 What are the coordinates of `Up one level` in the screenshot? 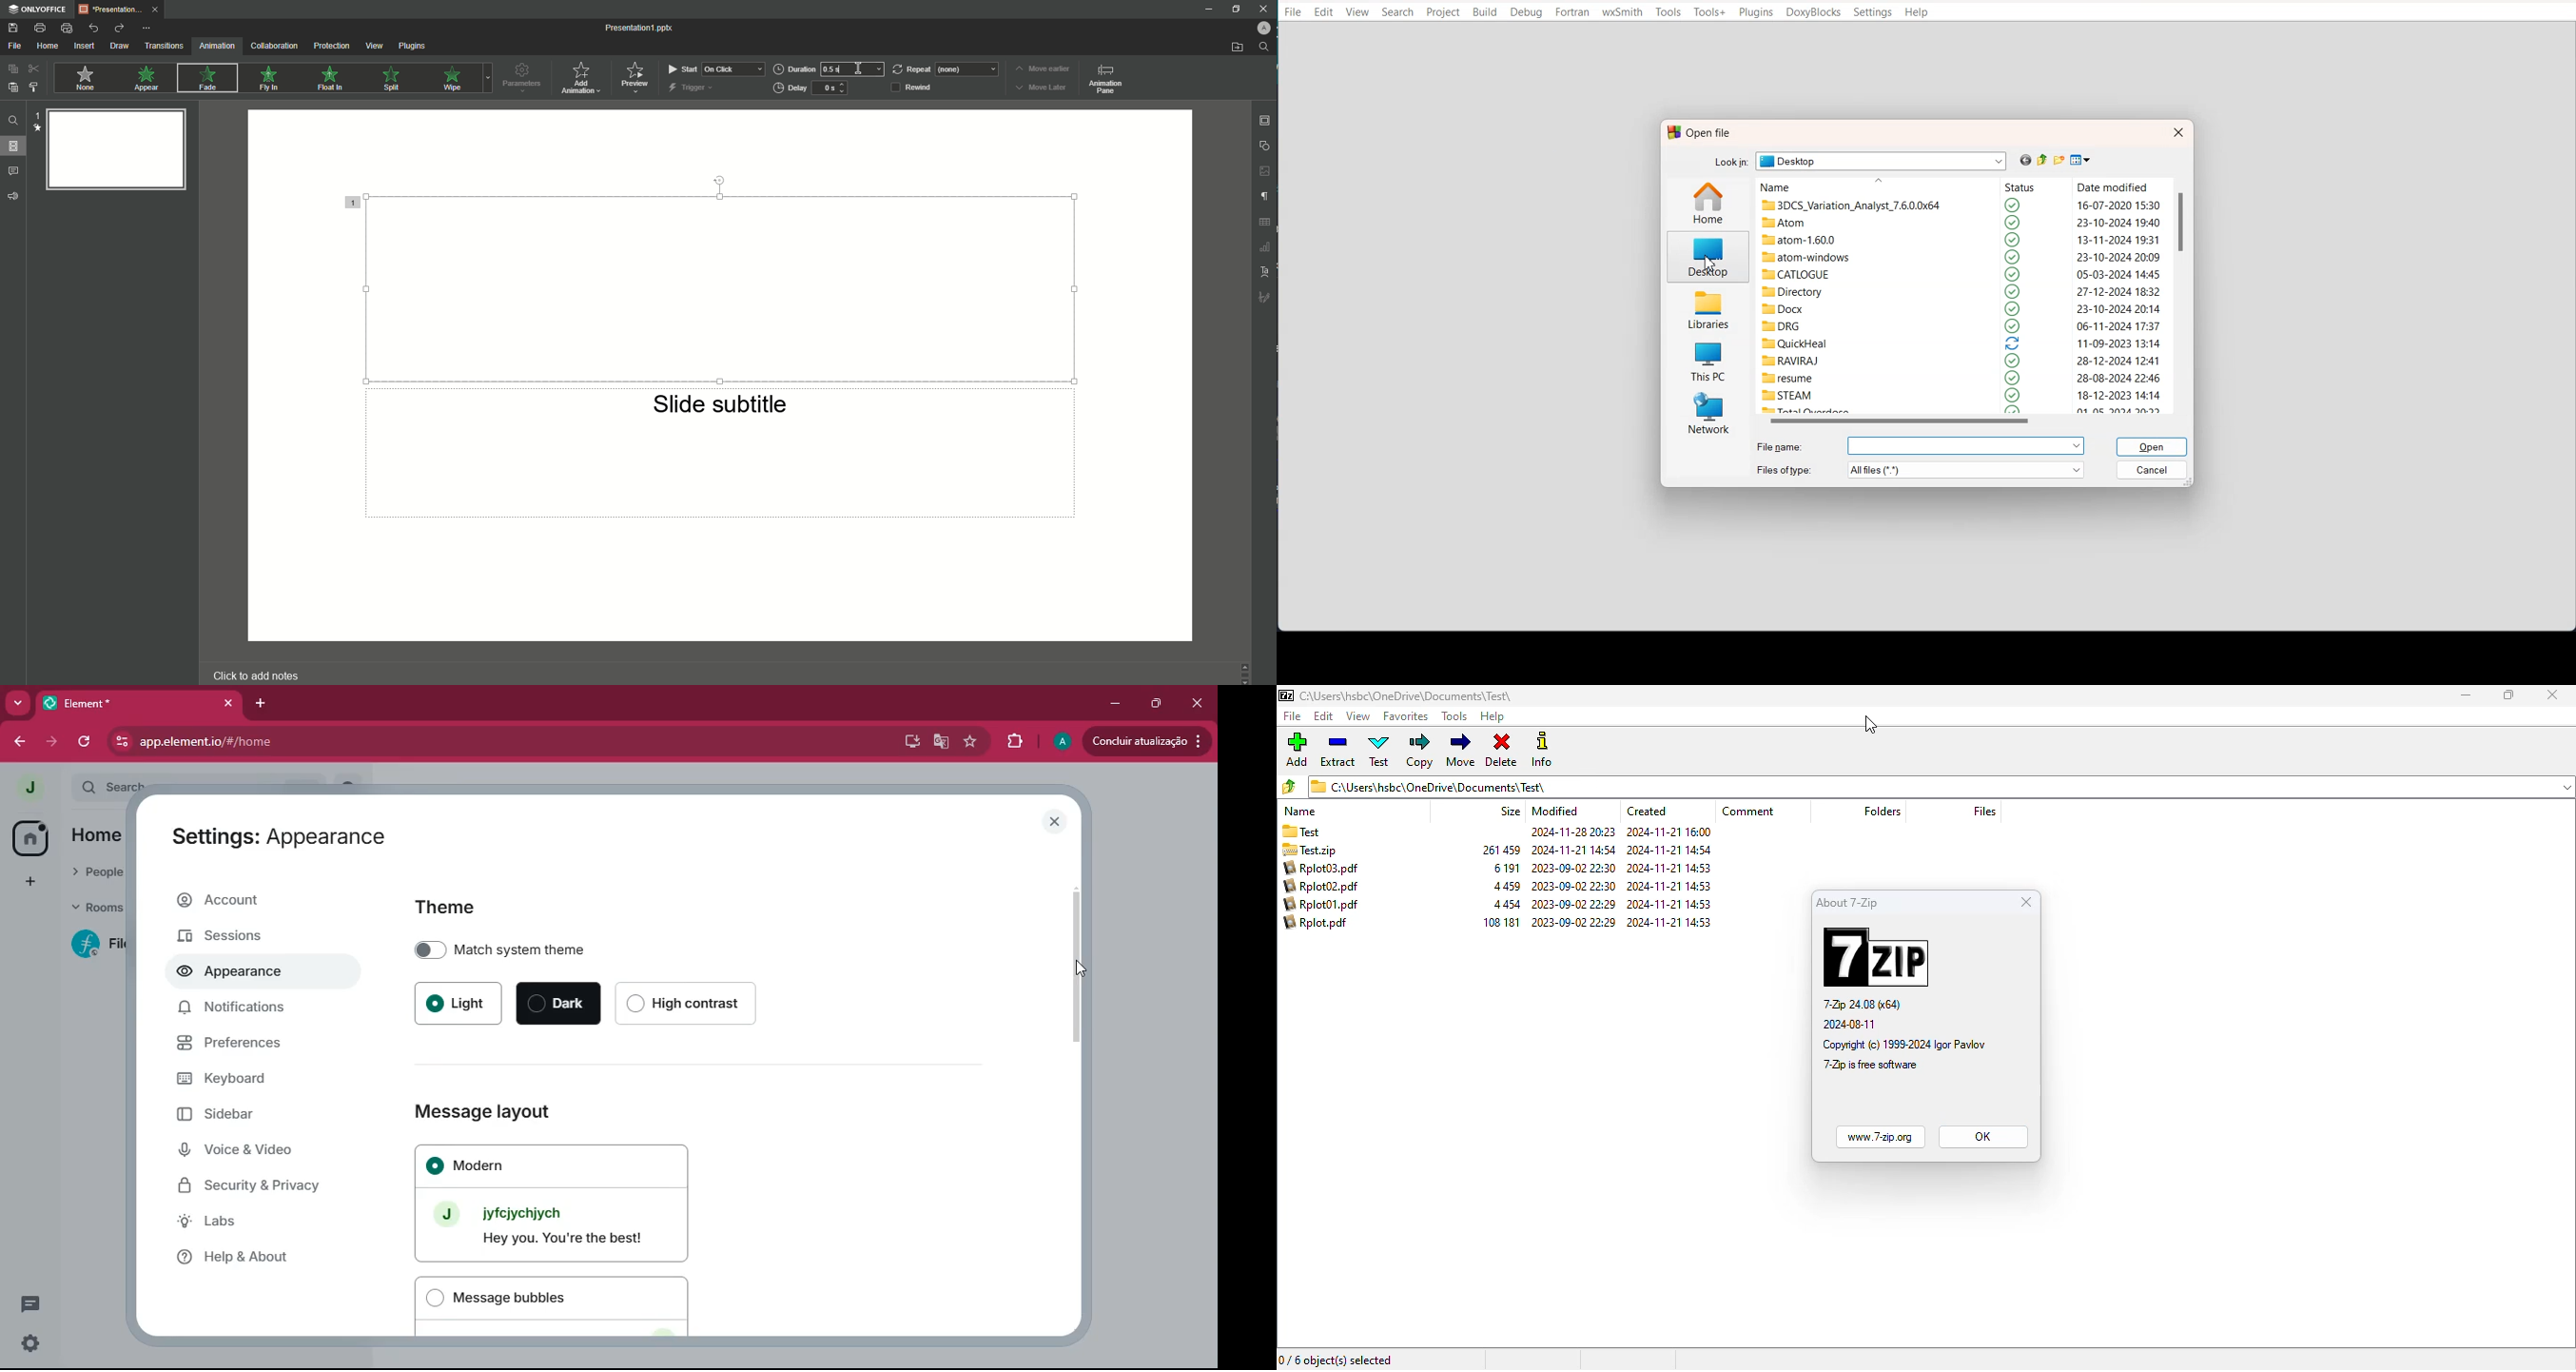 It's located at (2044, 160).